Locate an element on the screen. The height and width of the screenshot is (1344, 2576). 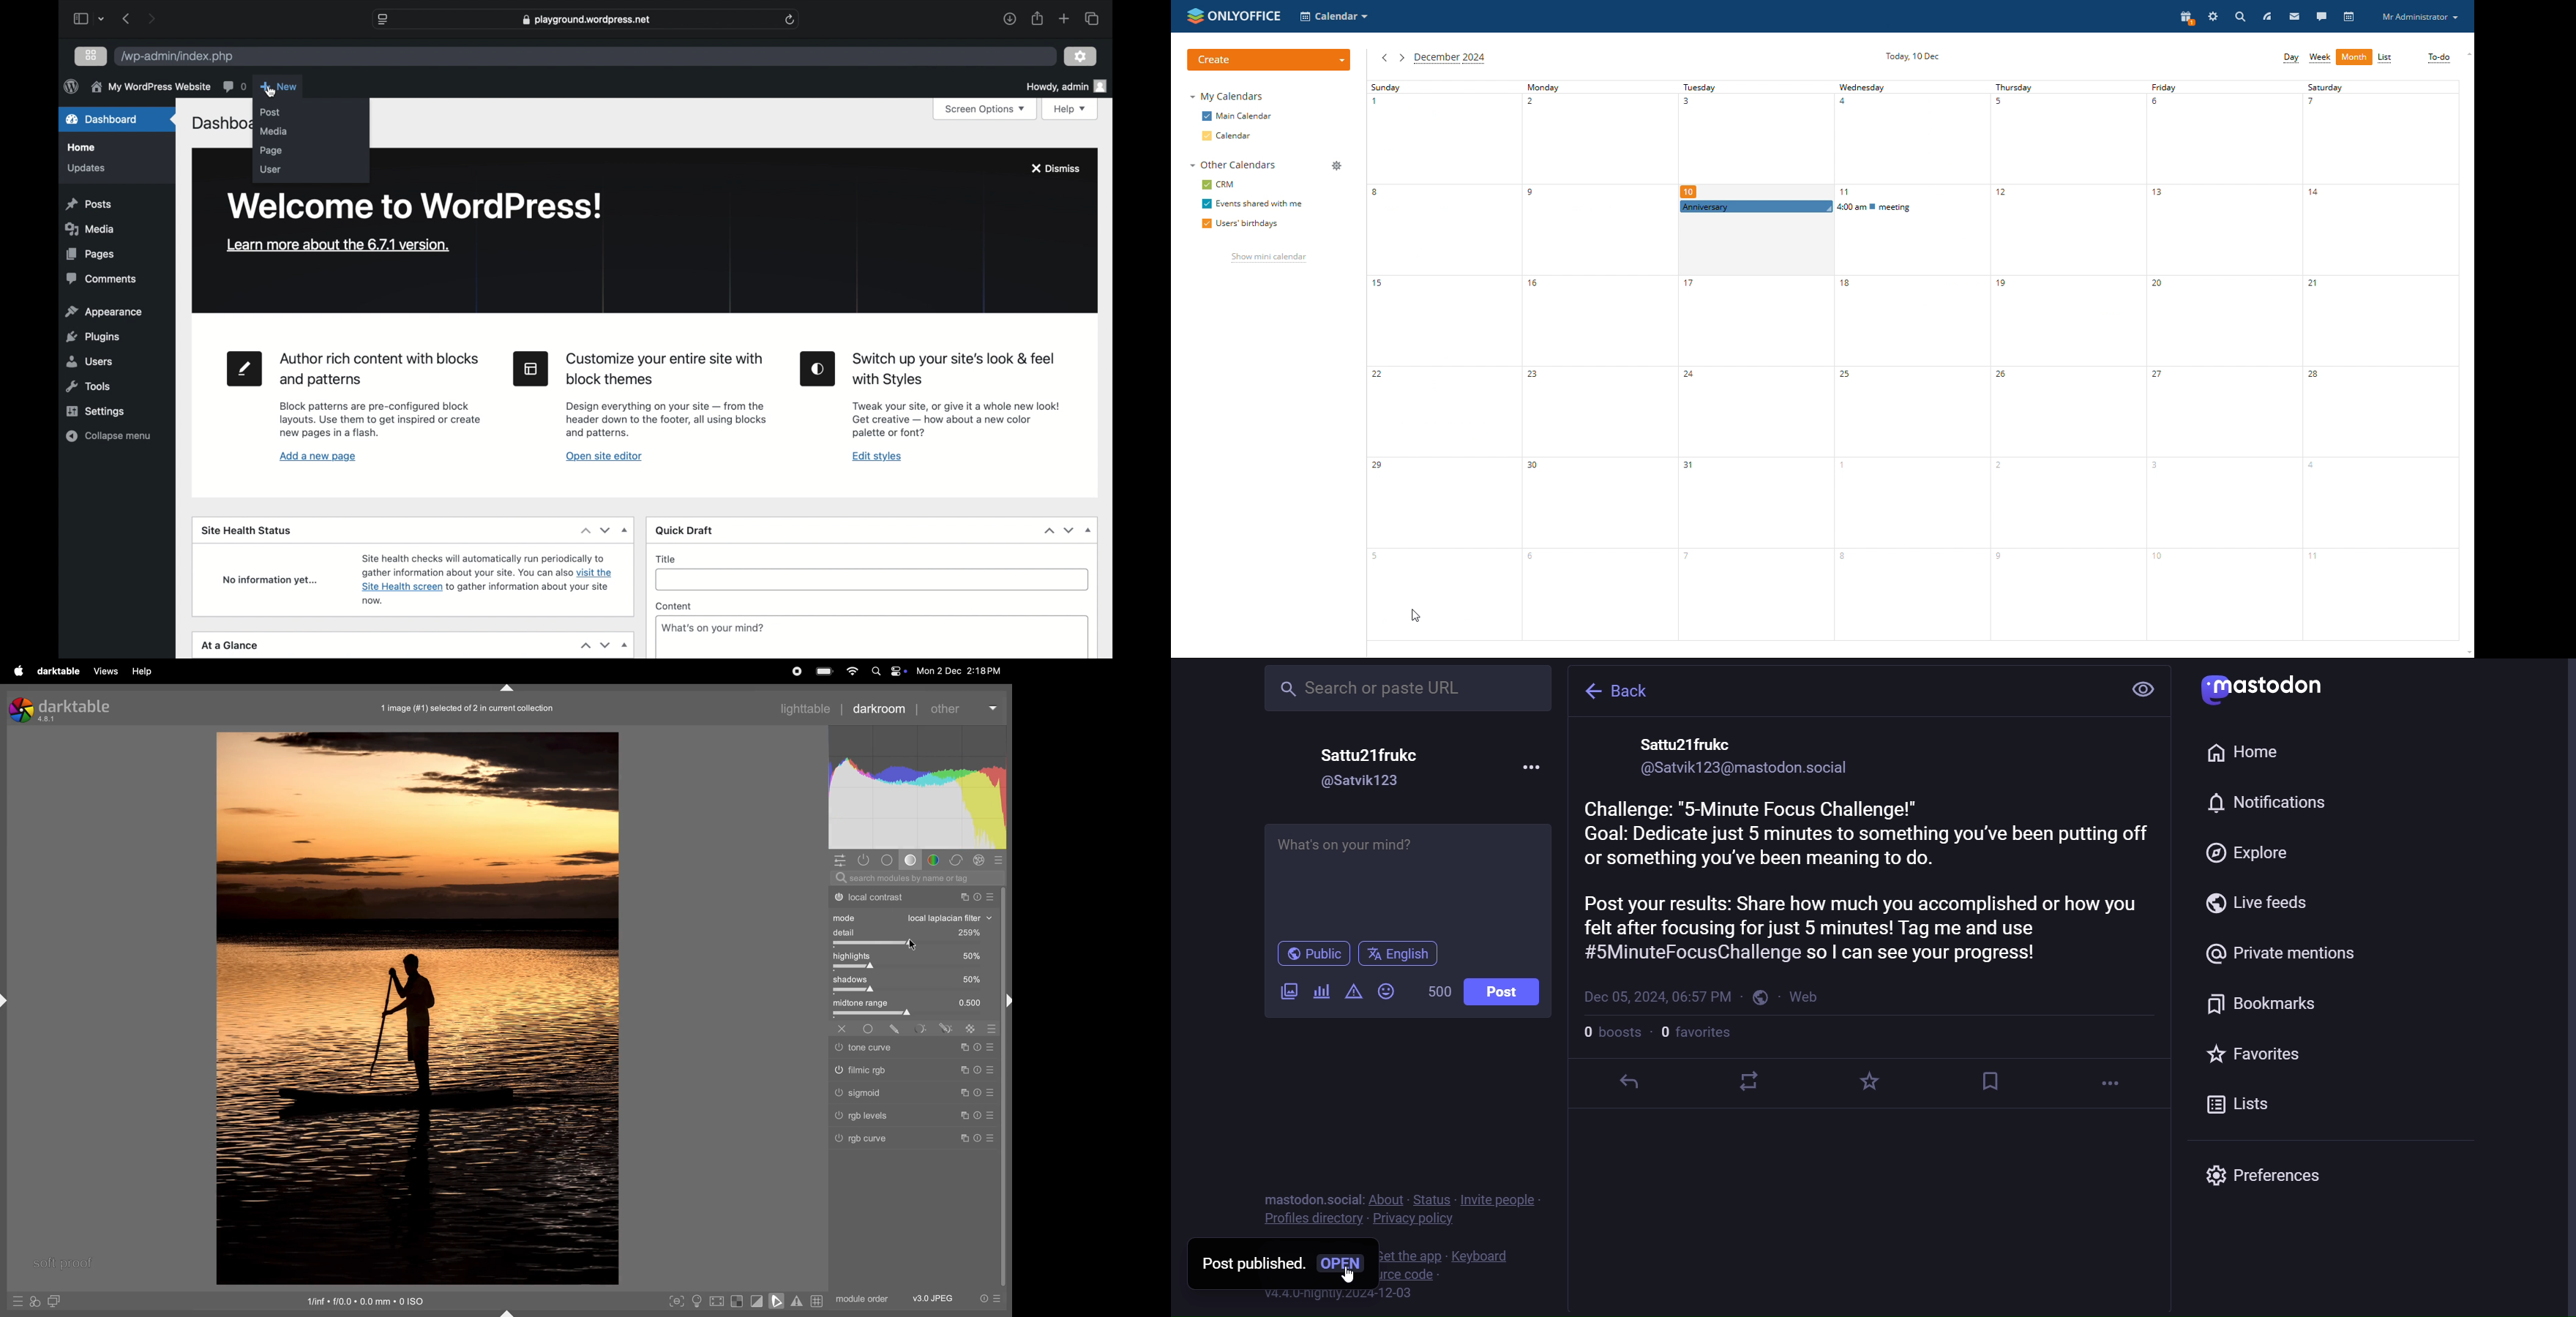
 is located at coordinates (874, 1047).